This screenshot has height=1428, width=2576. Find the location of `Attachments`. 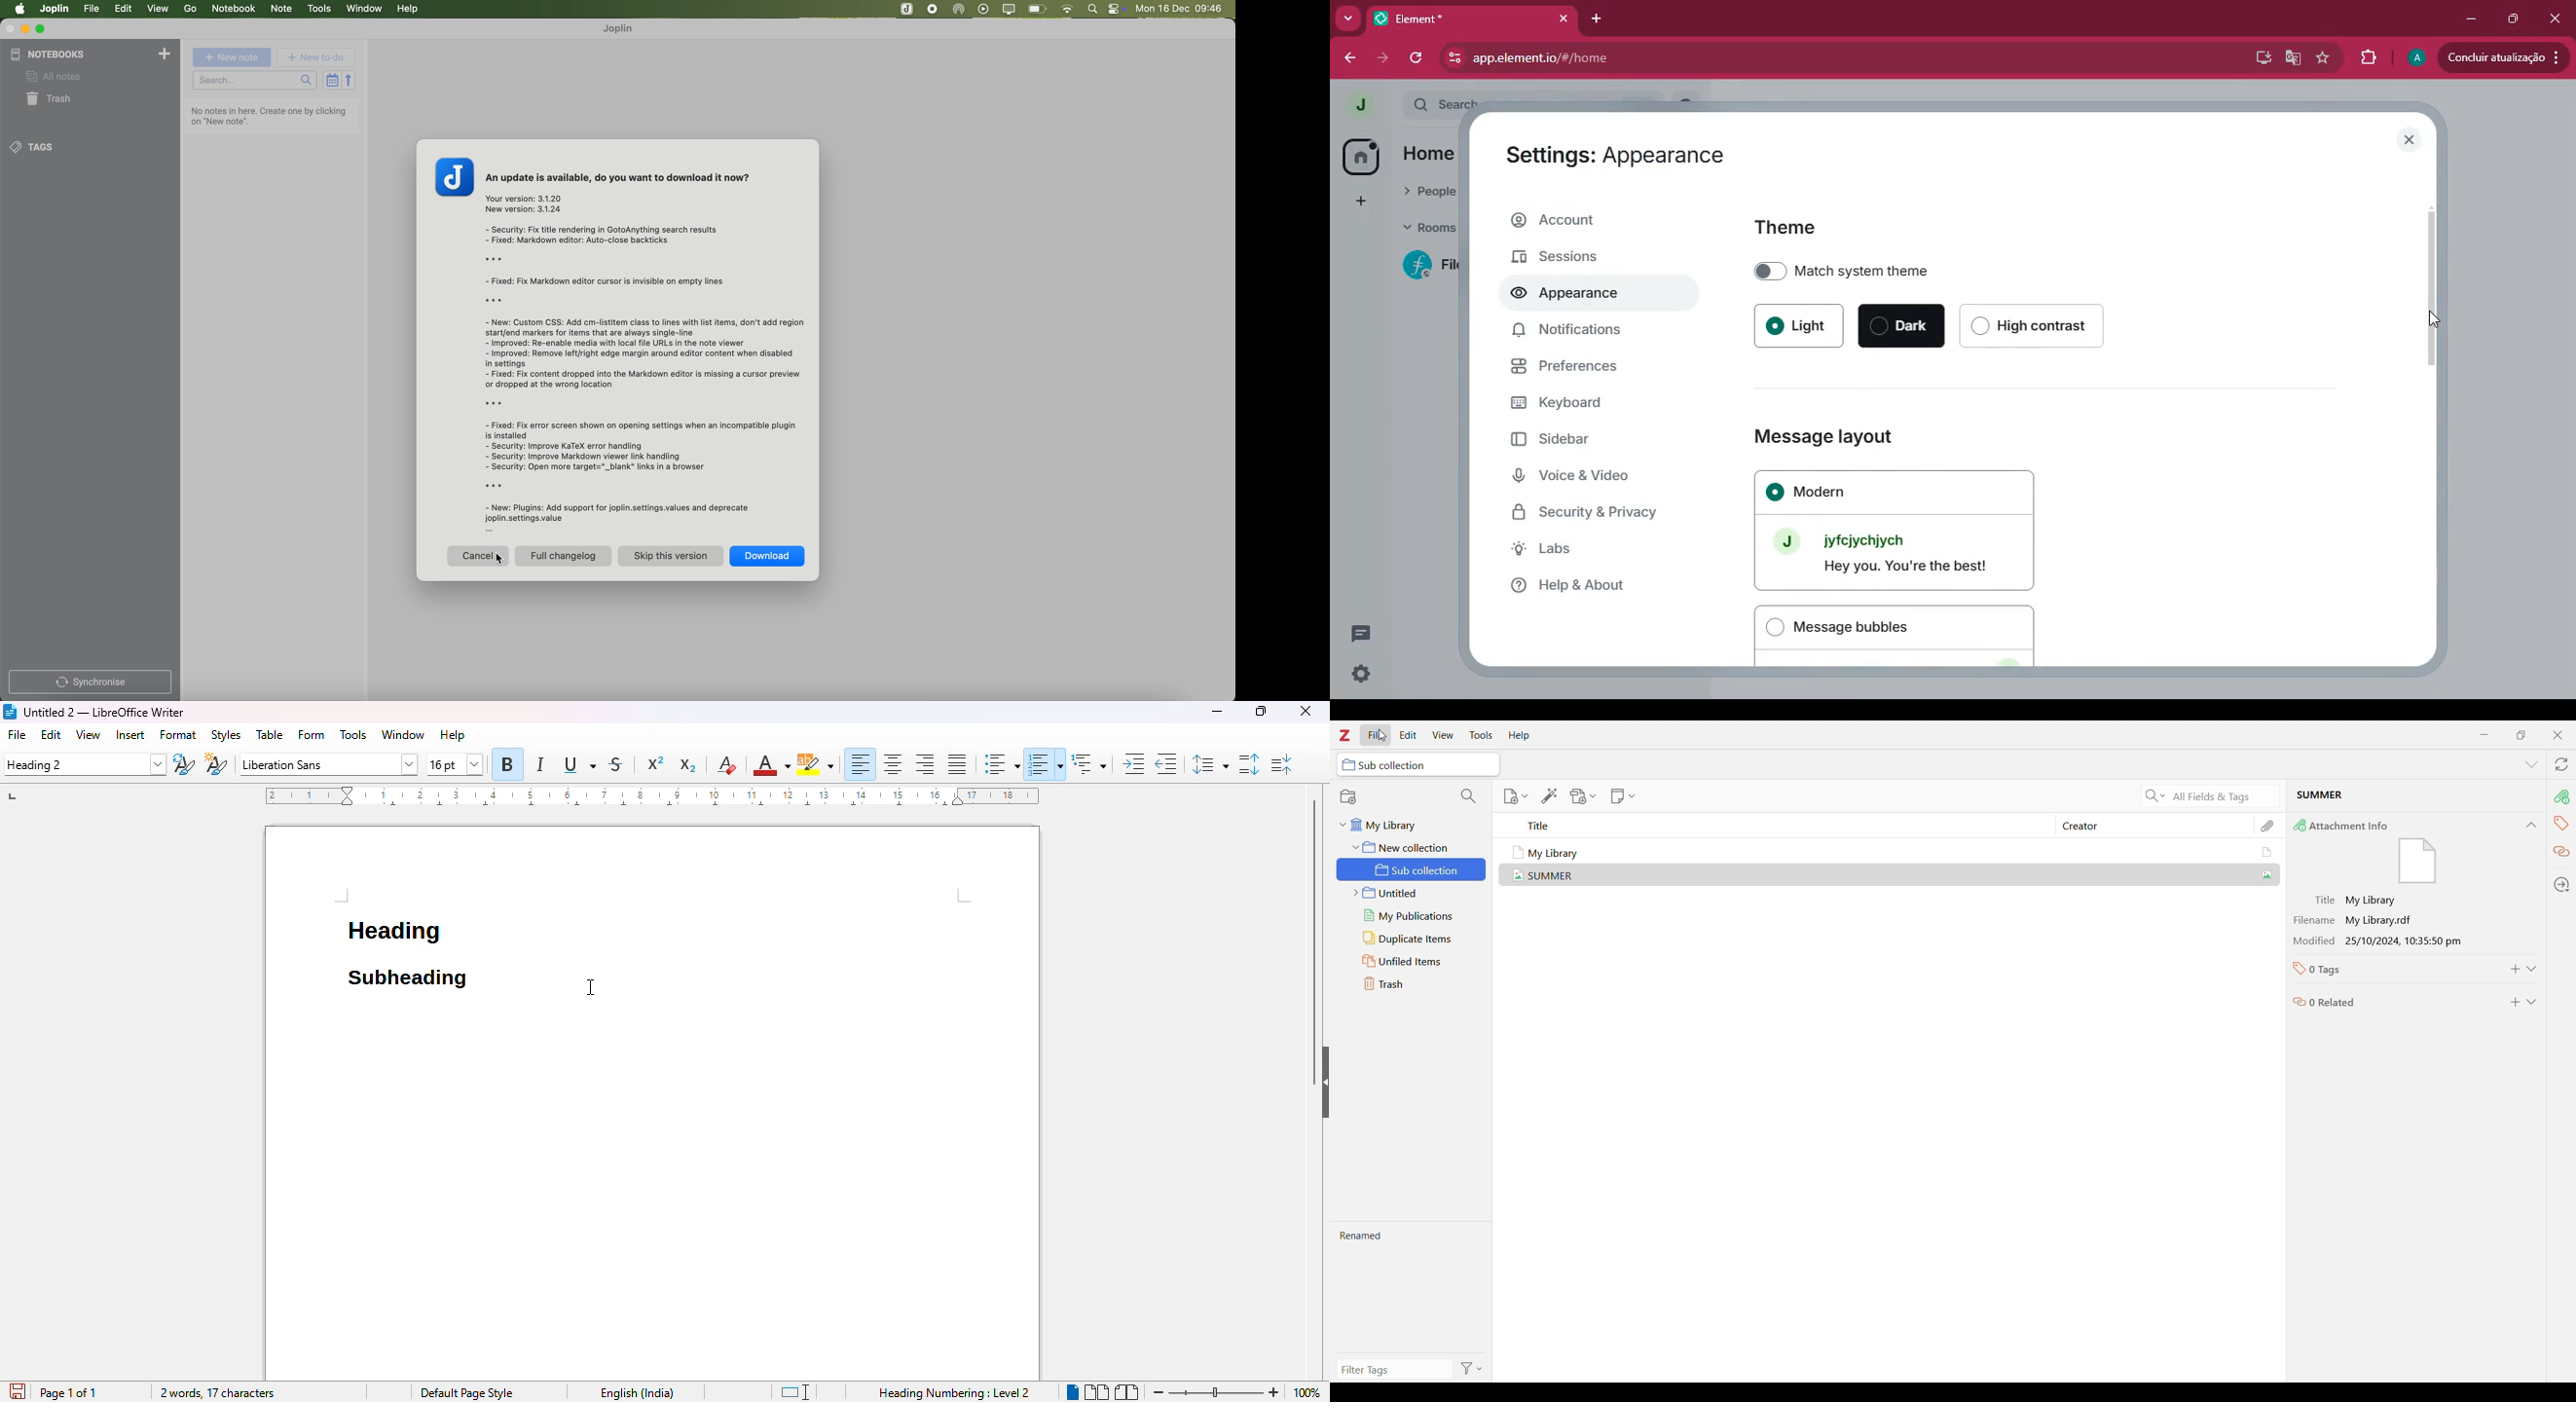

Attachments is located at coordinates (2268, 826).